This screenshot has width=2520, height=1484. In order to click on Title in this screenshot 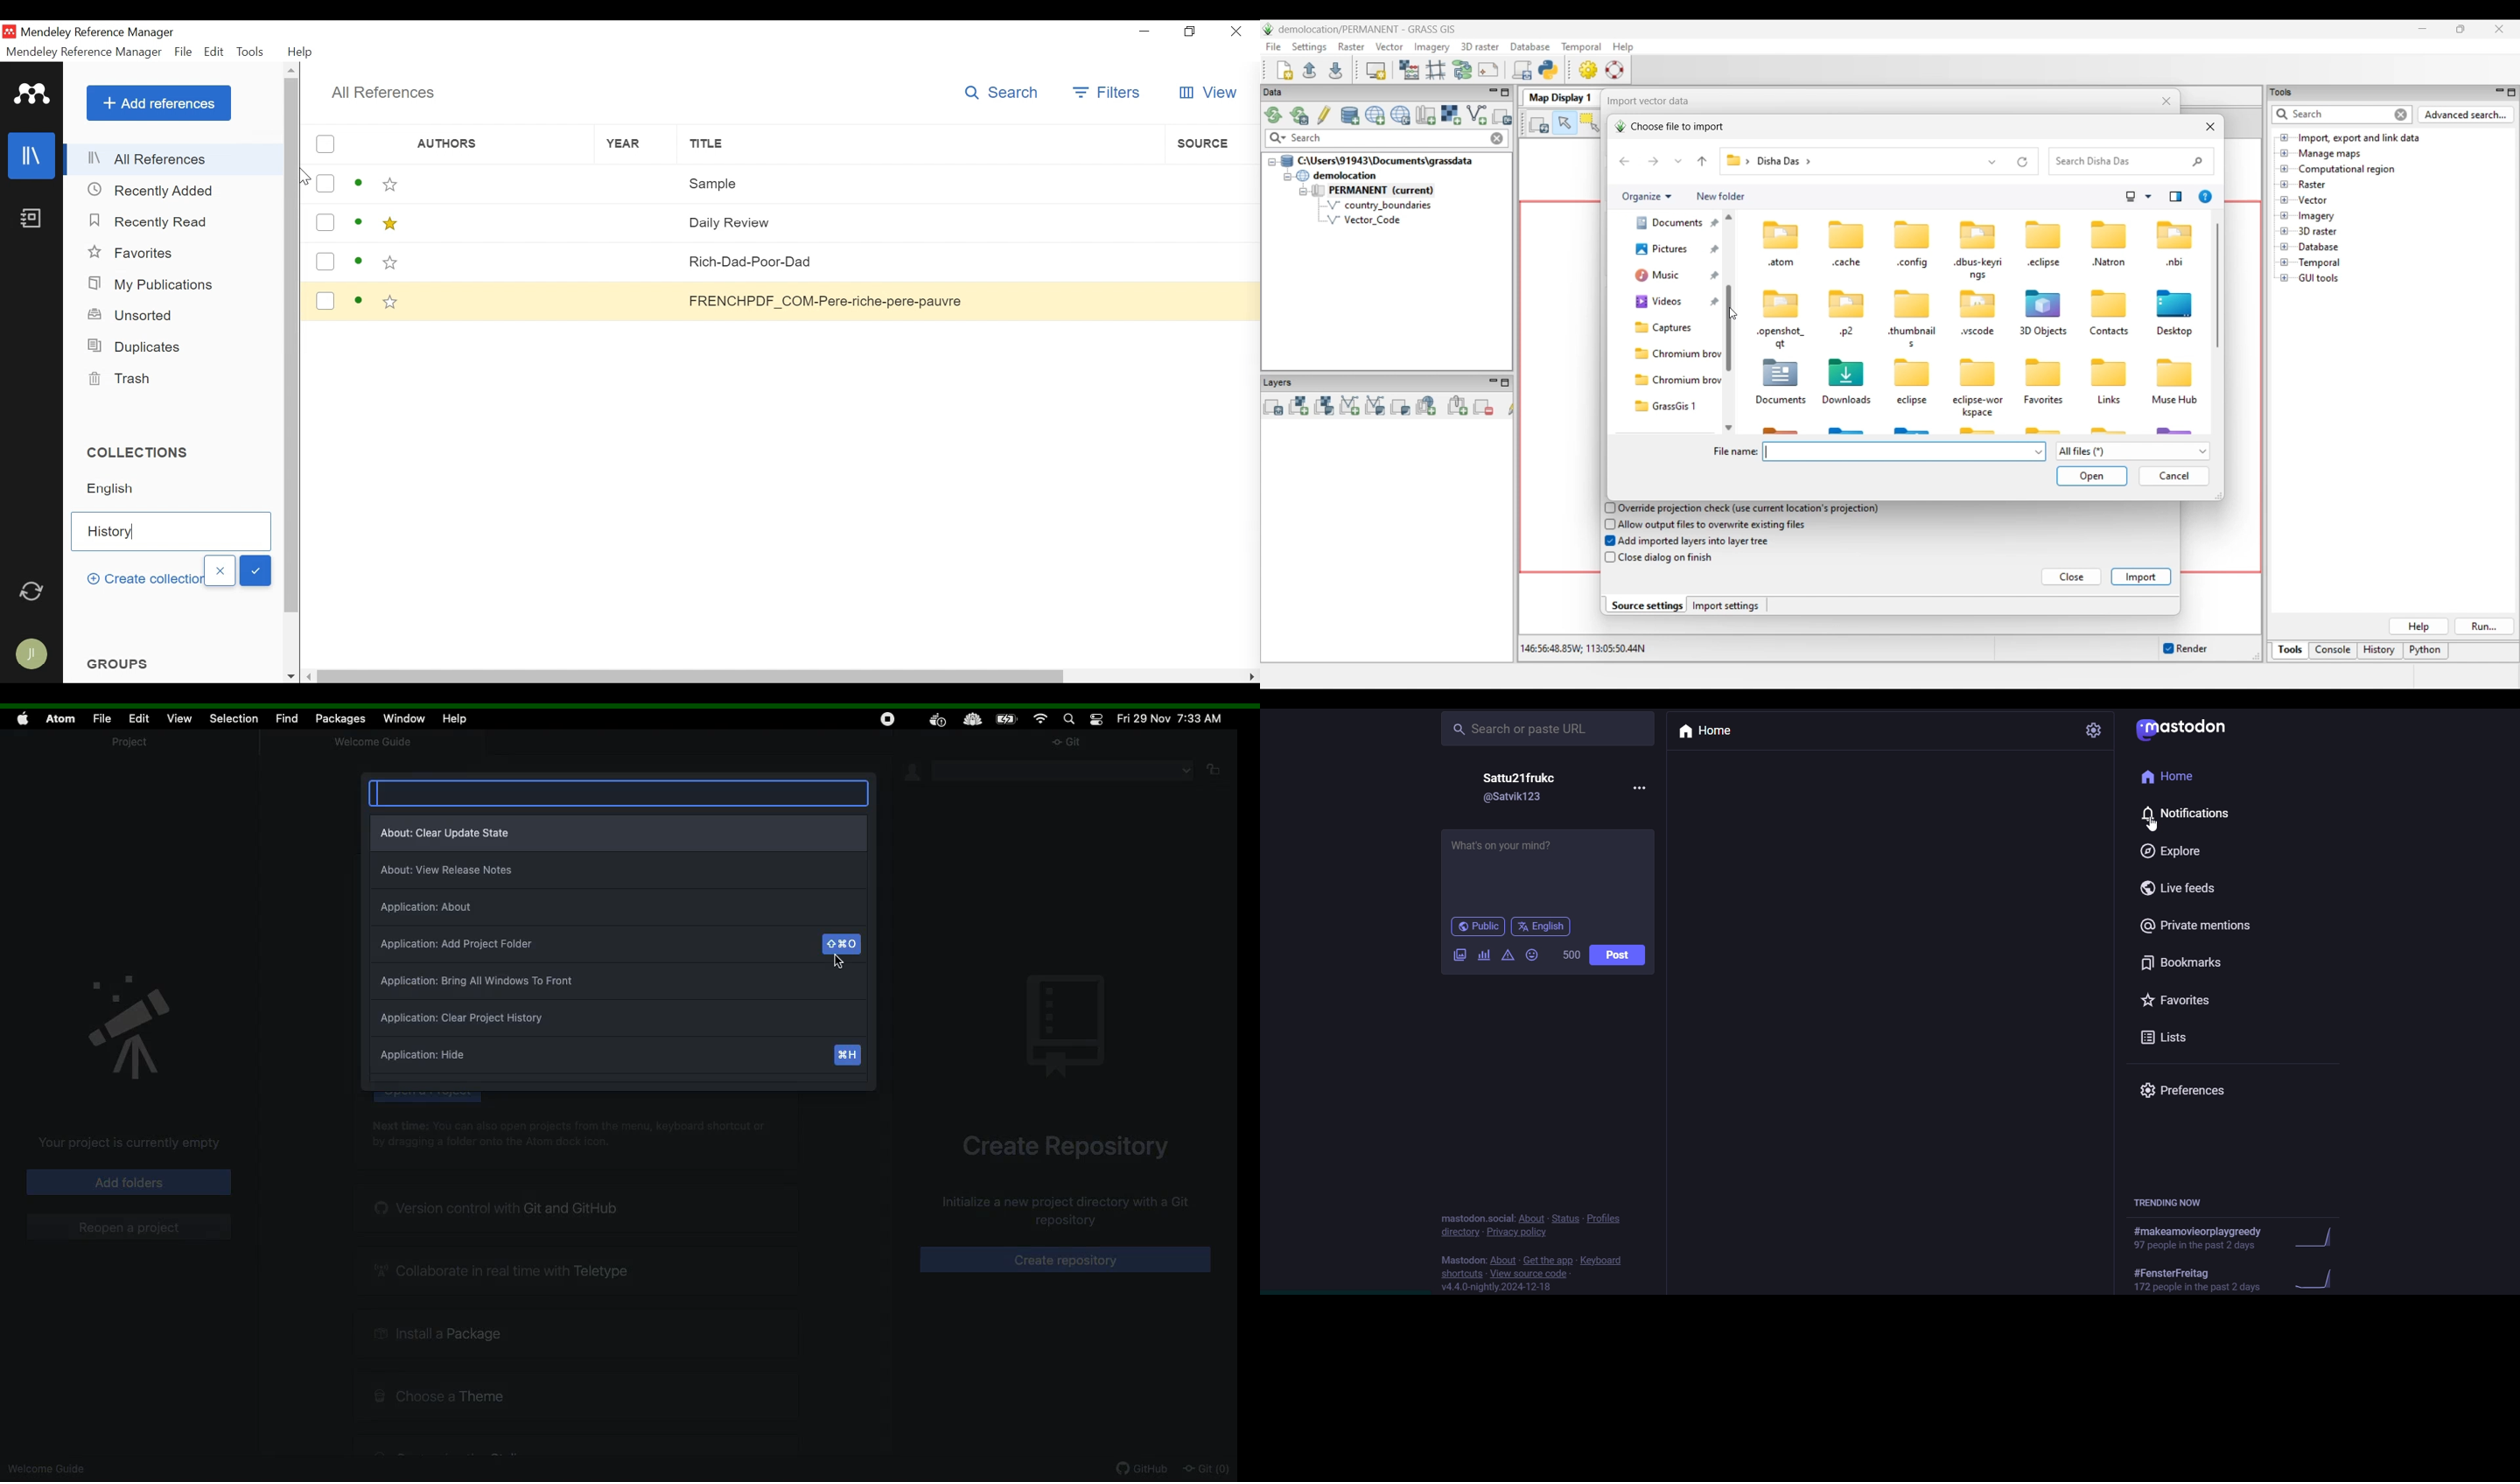, I will do `click(920, 145)`.